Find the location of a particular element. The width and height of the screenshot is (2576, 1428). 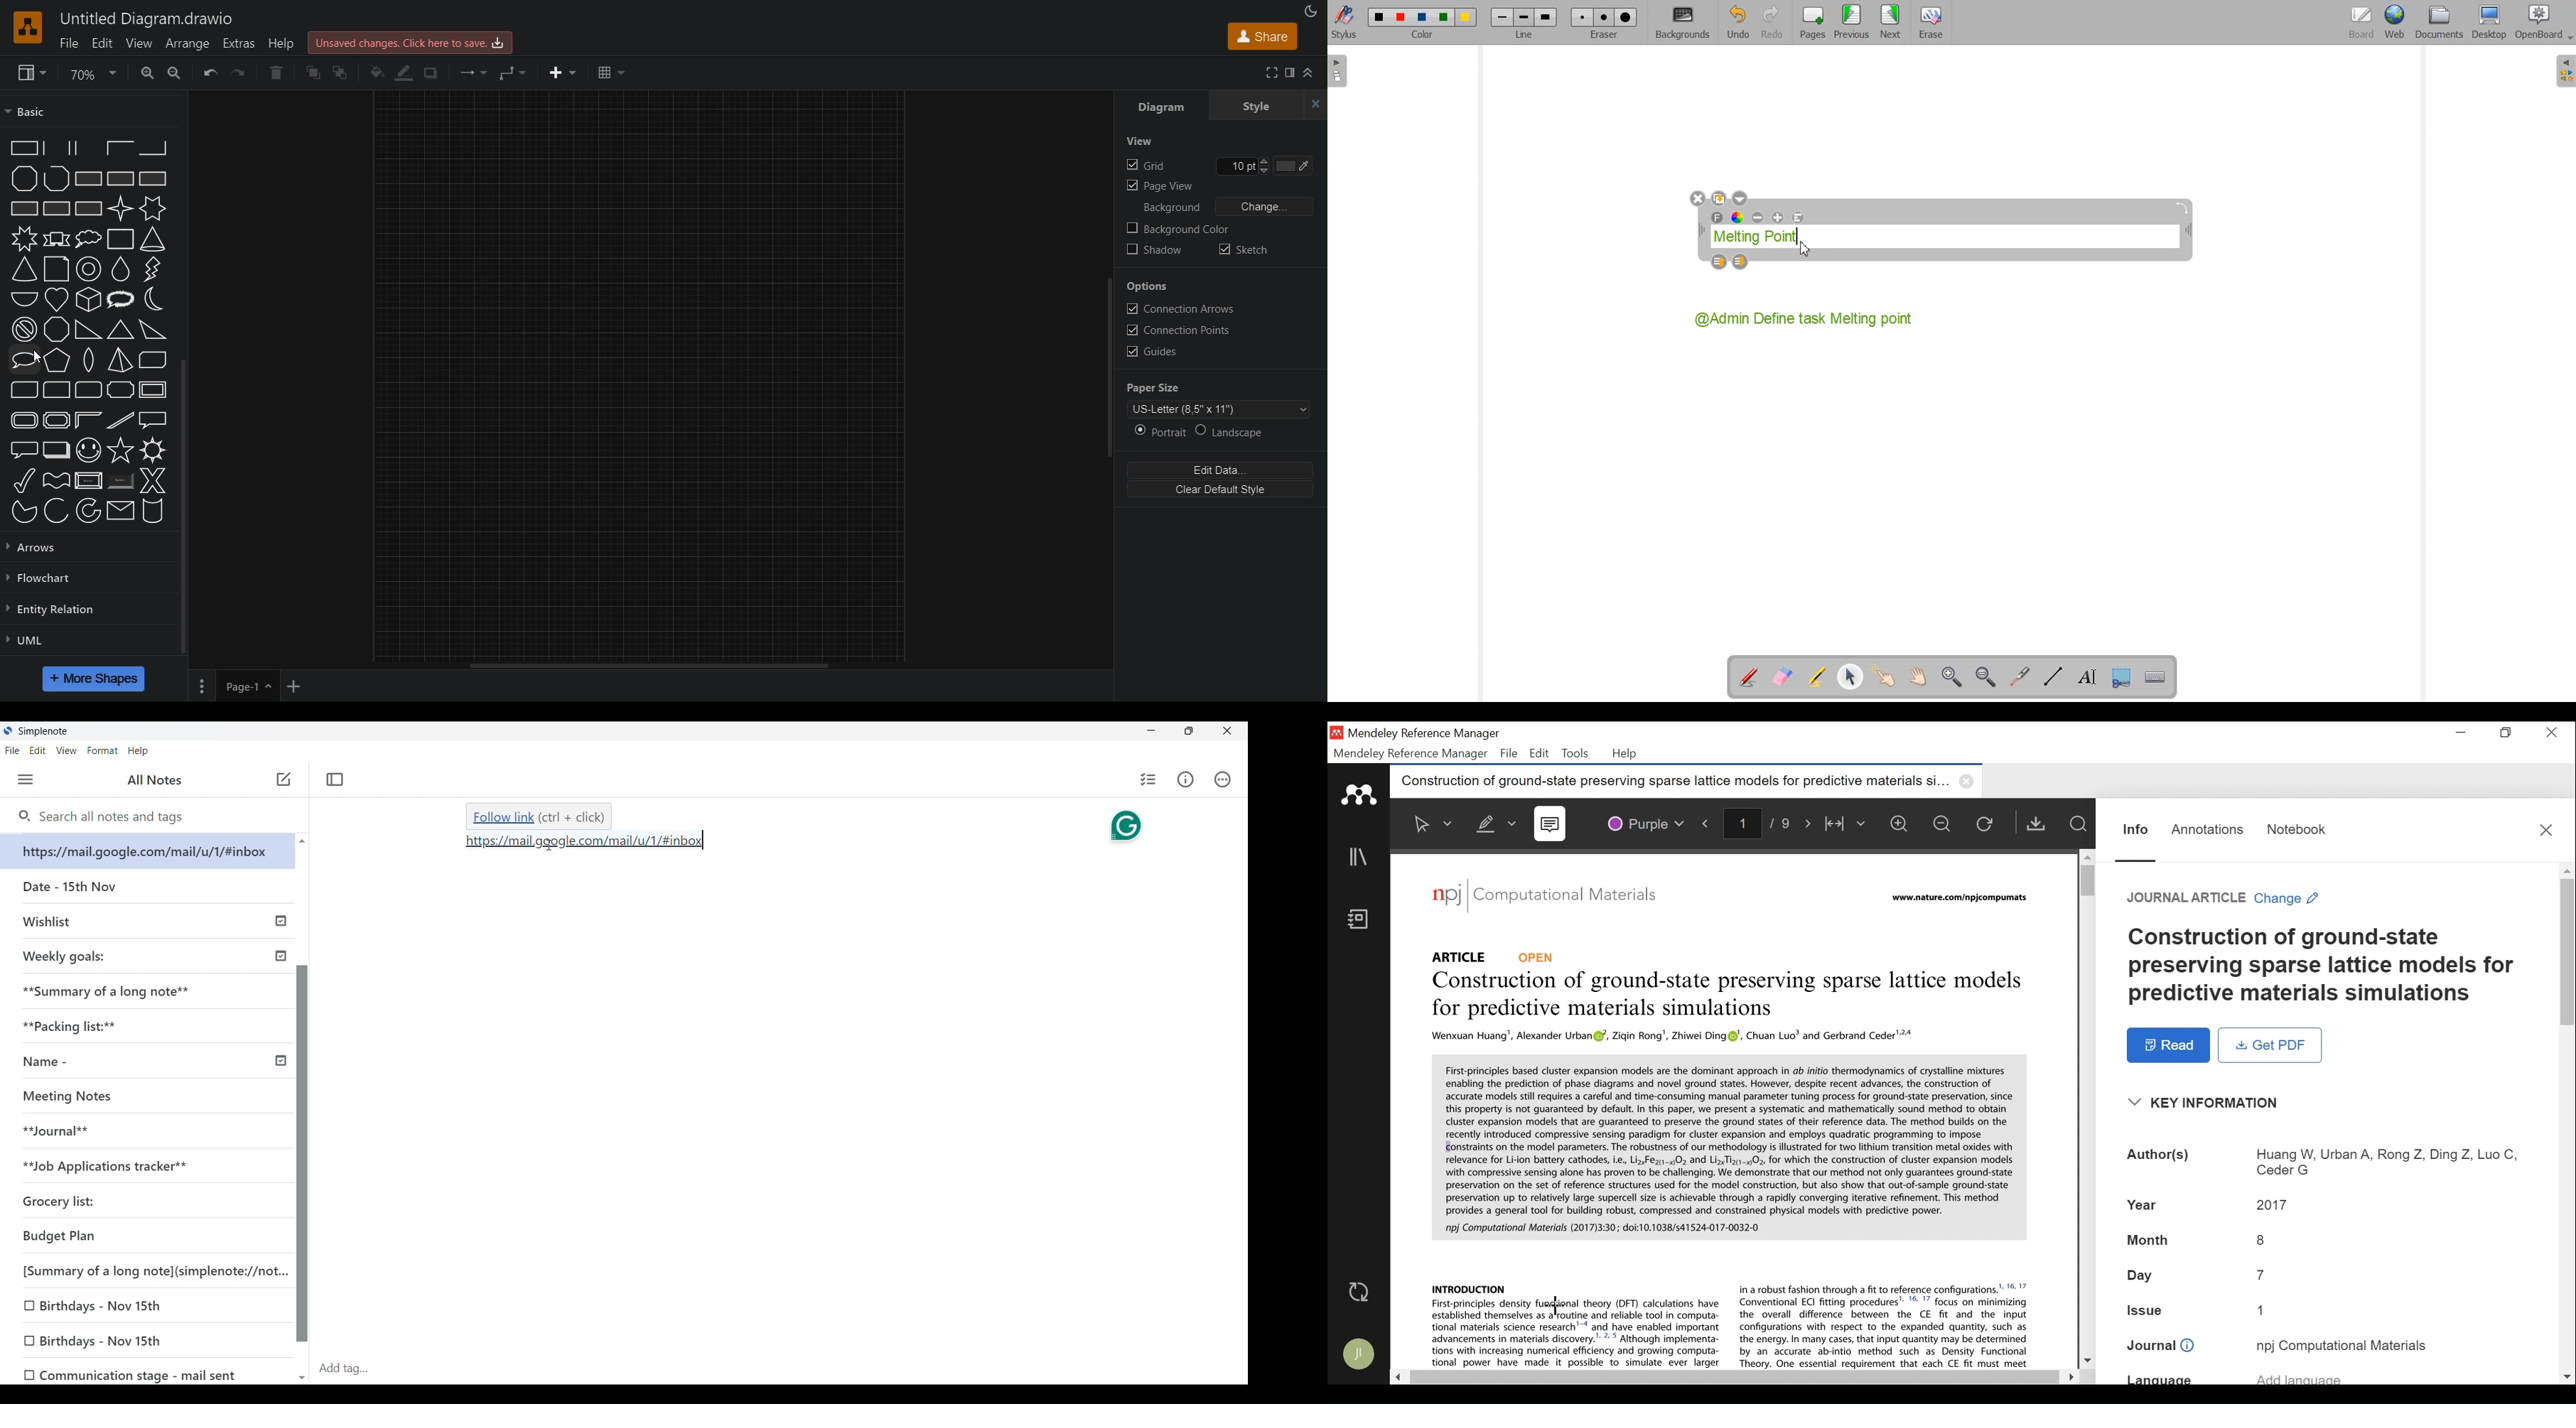

New Page is located at coordinates (296, 684).